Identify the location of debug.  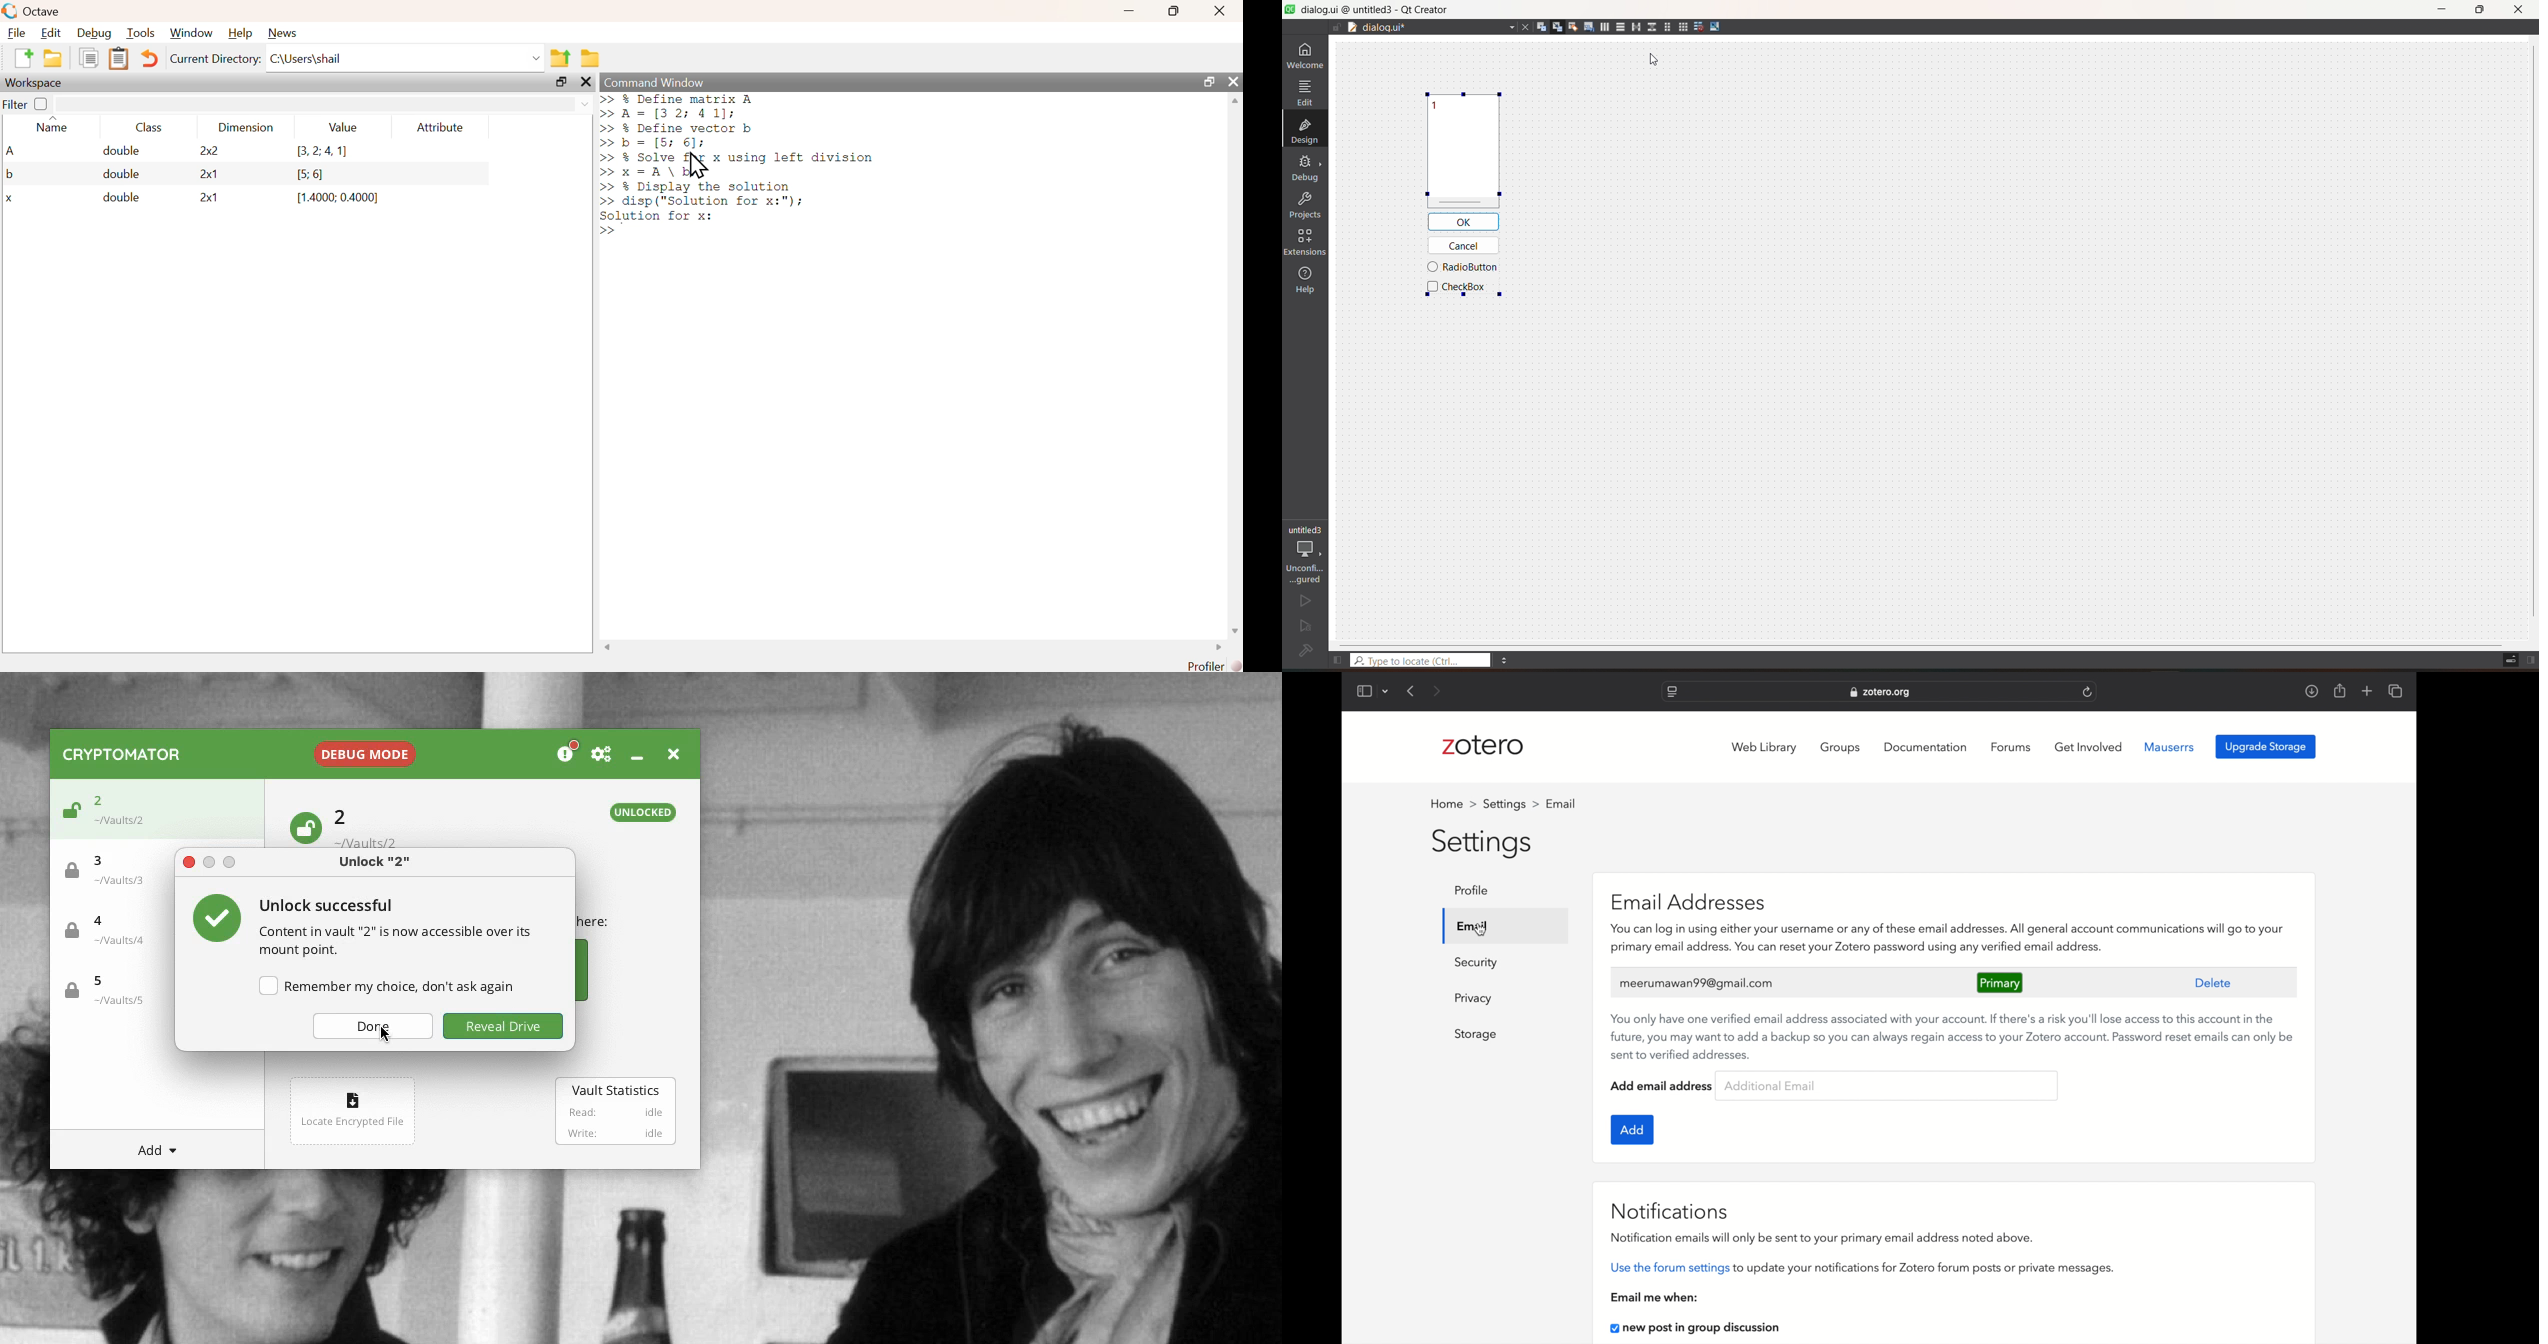
(94, 34).